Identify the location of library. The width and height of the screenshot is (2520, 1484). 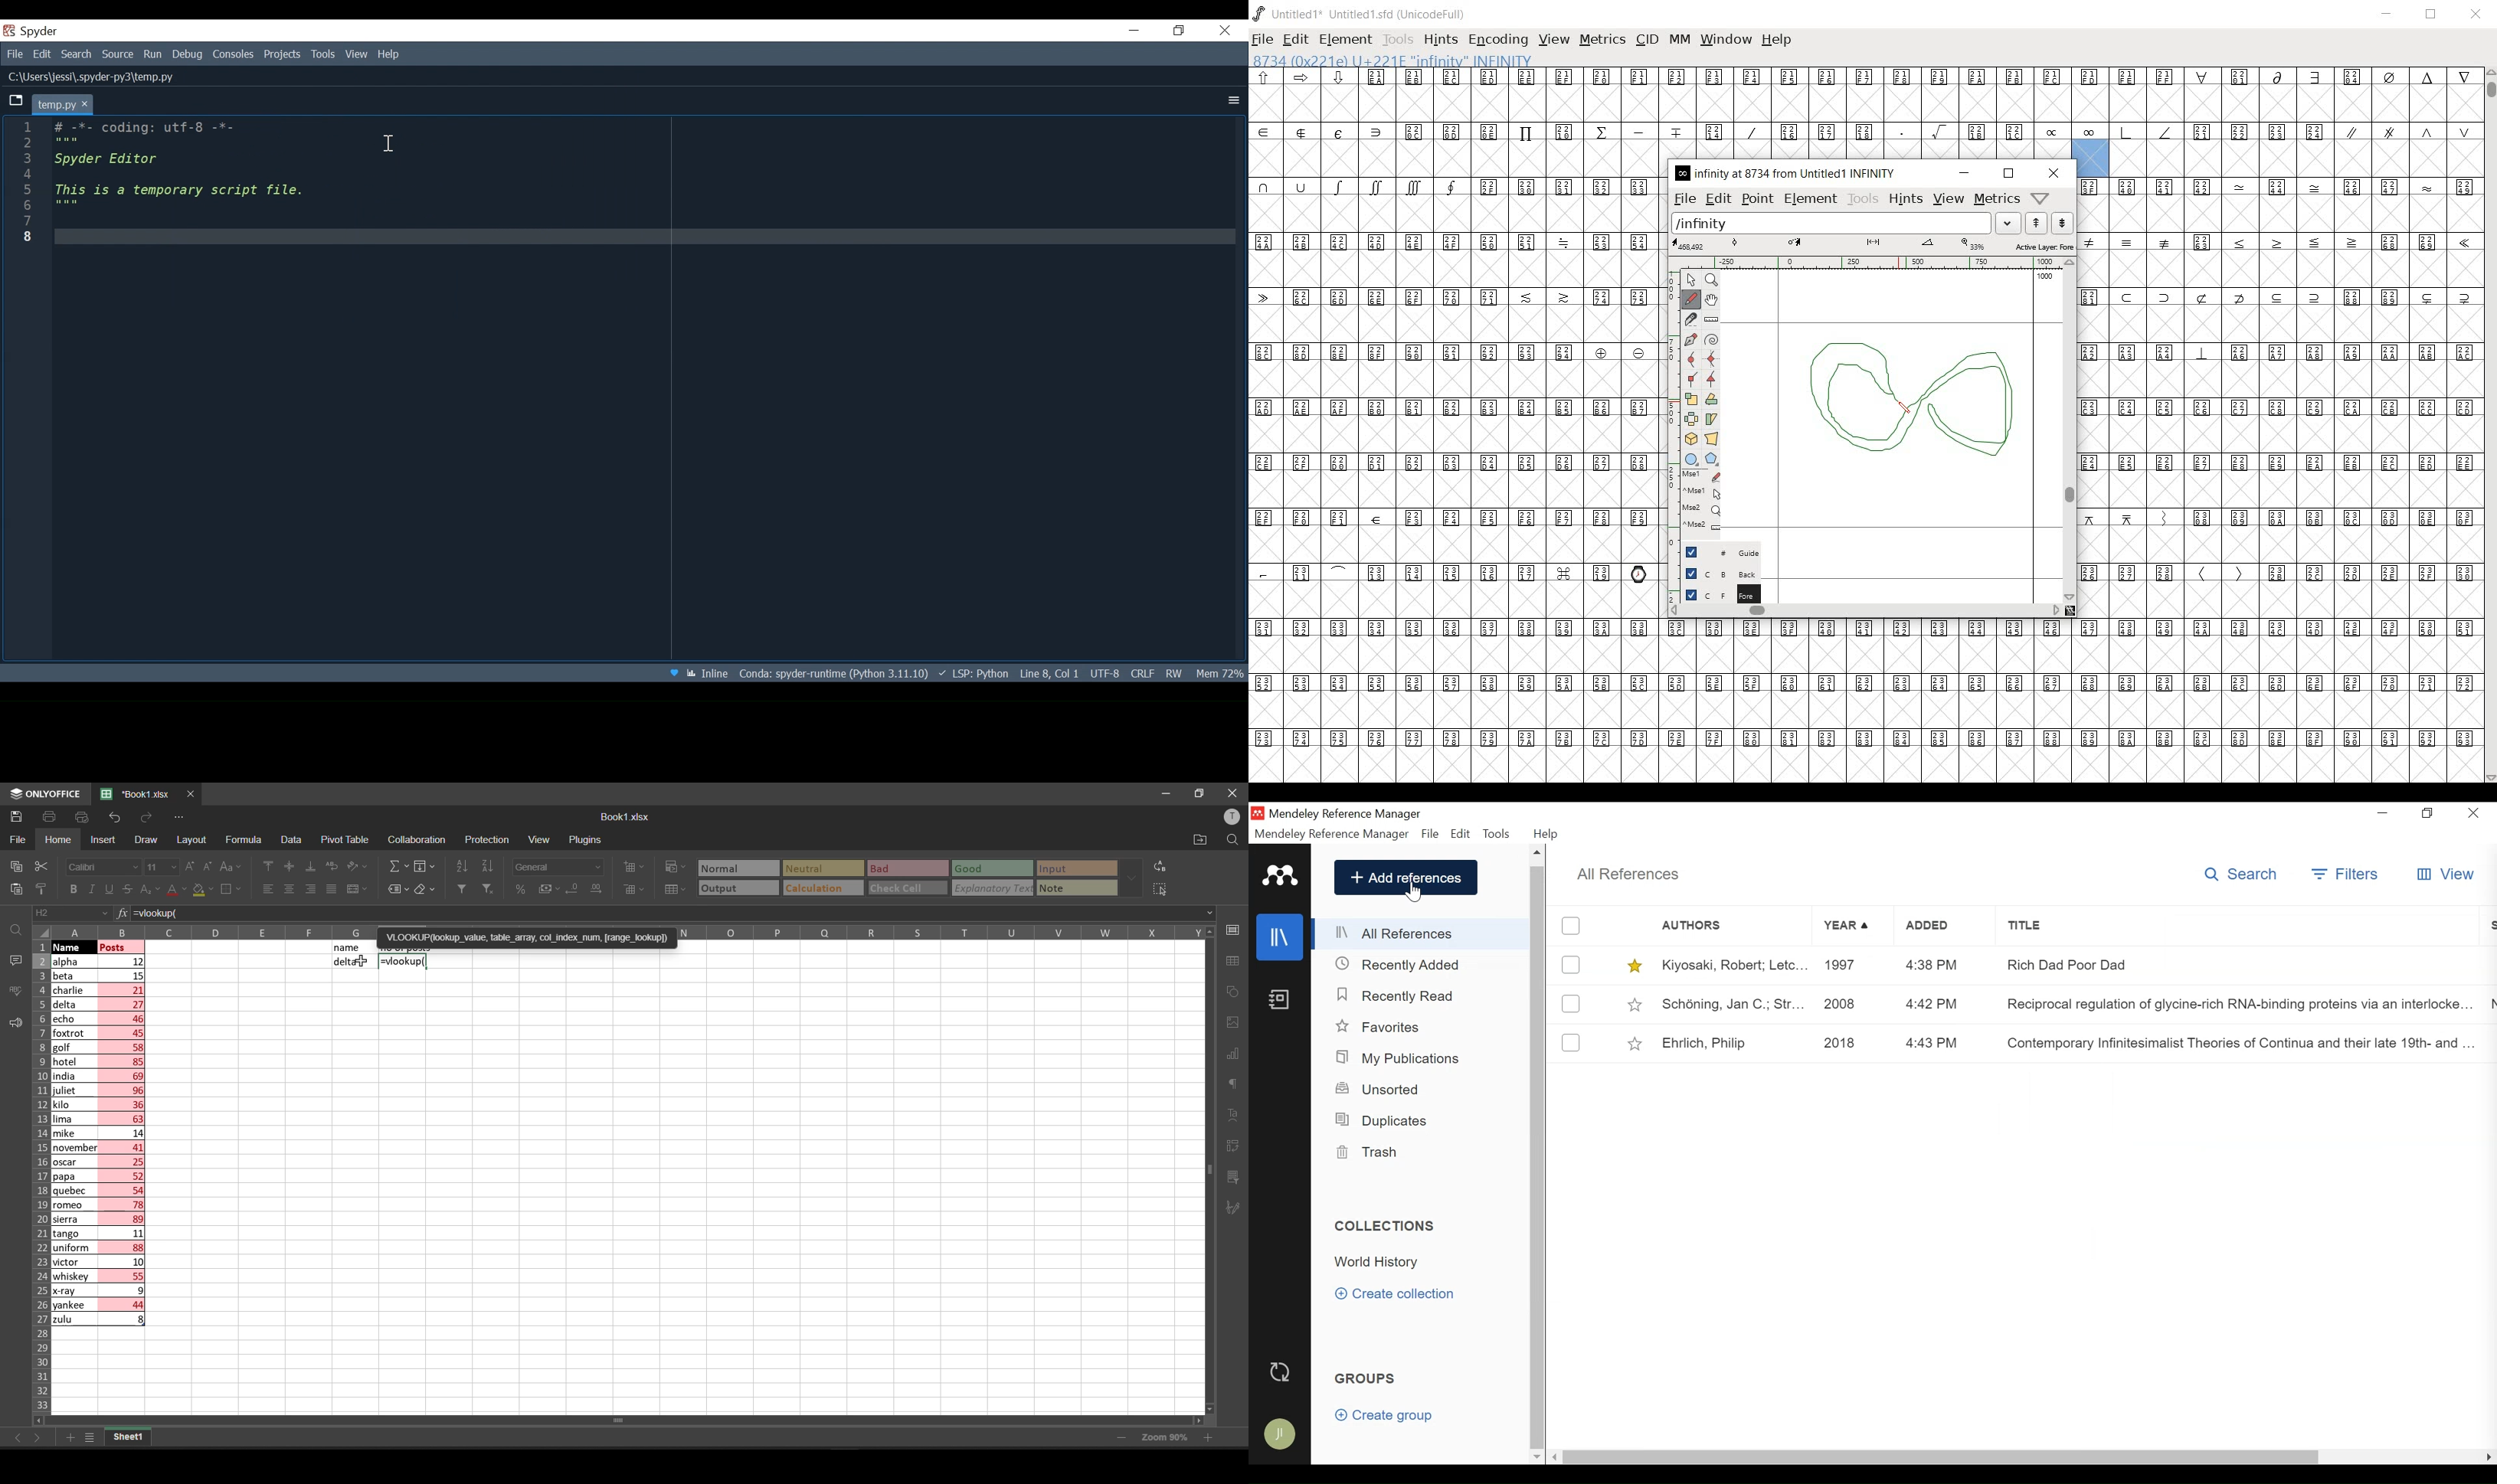
(1281, 937).